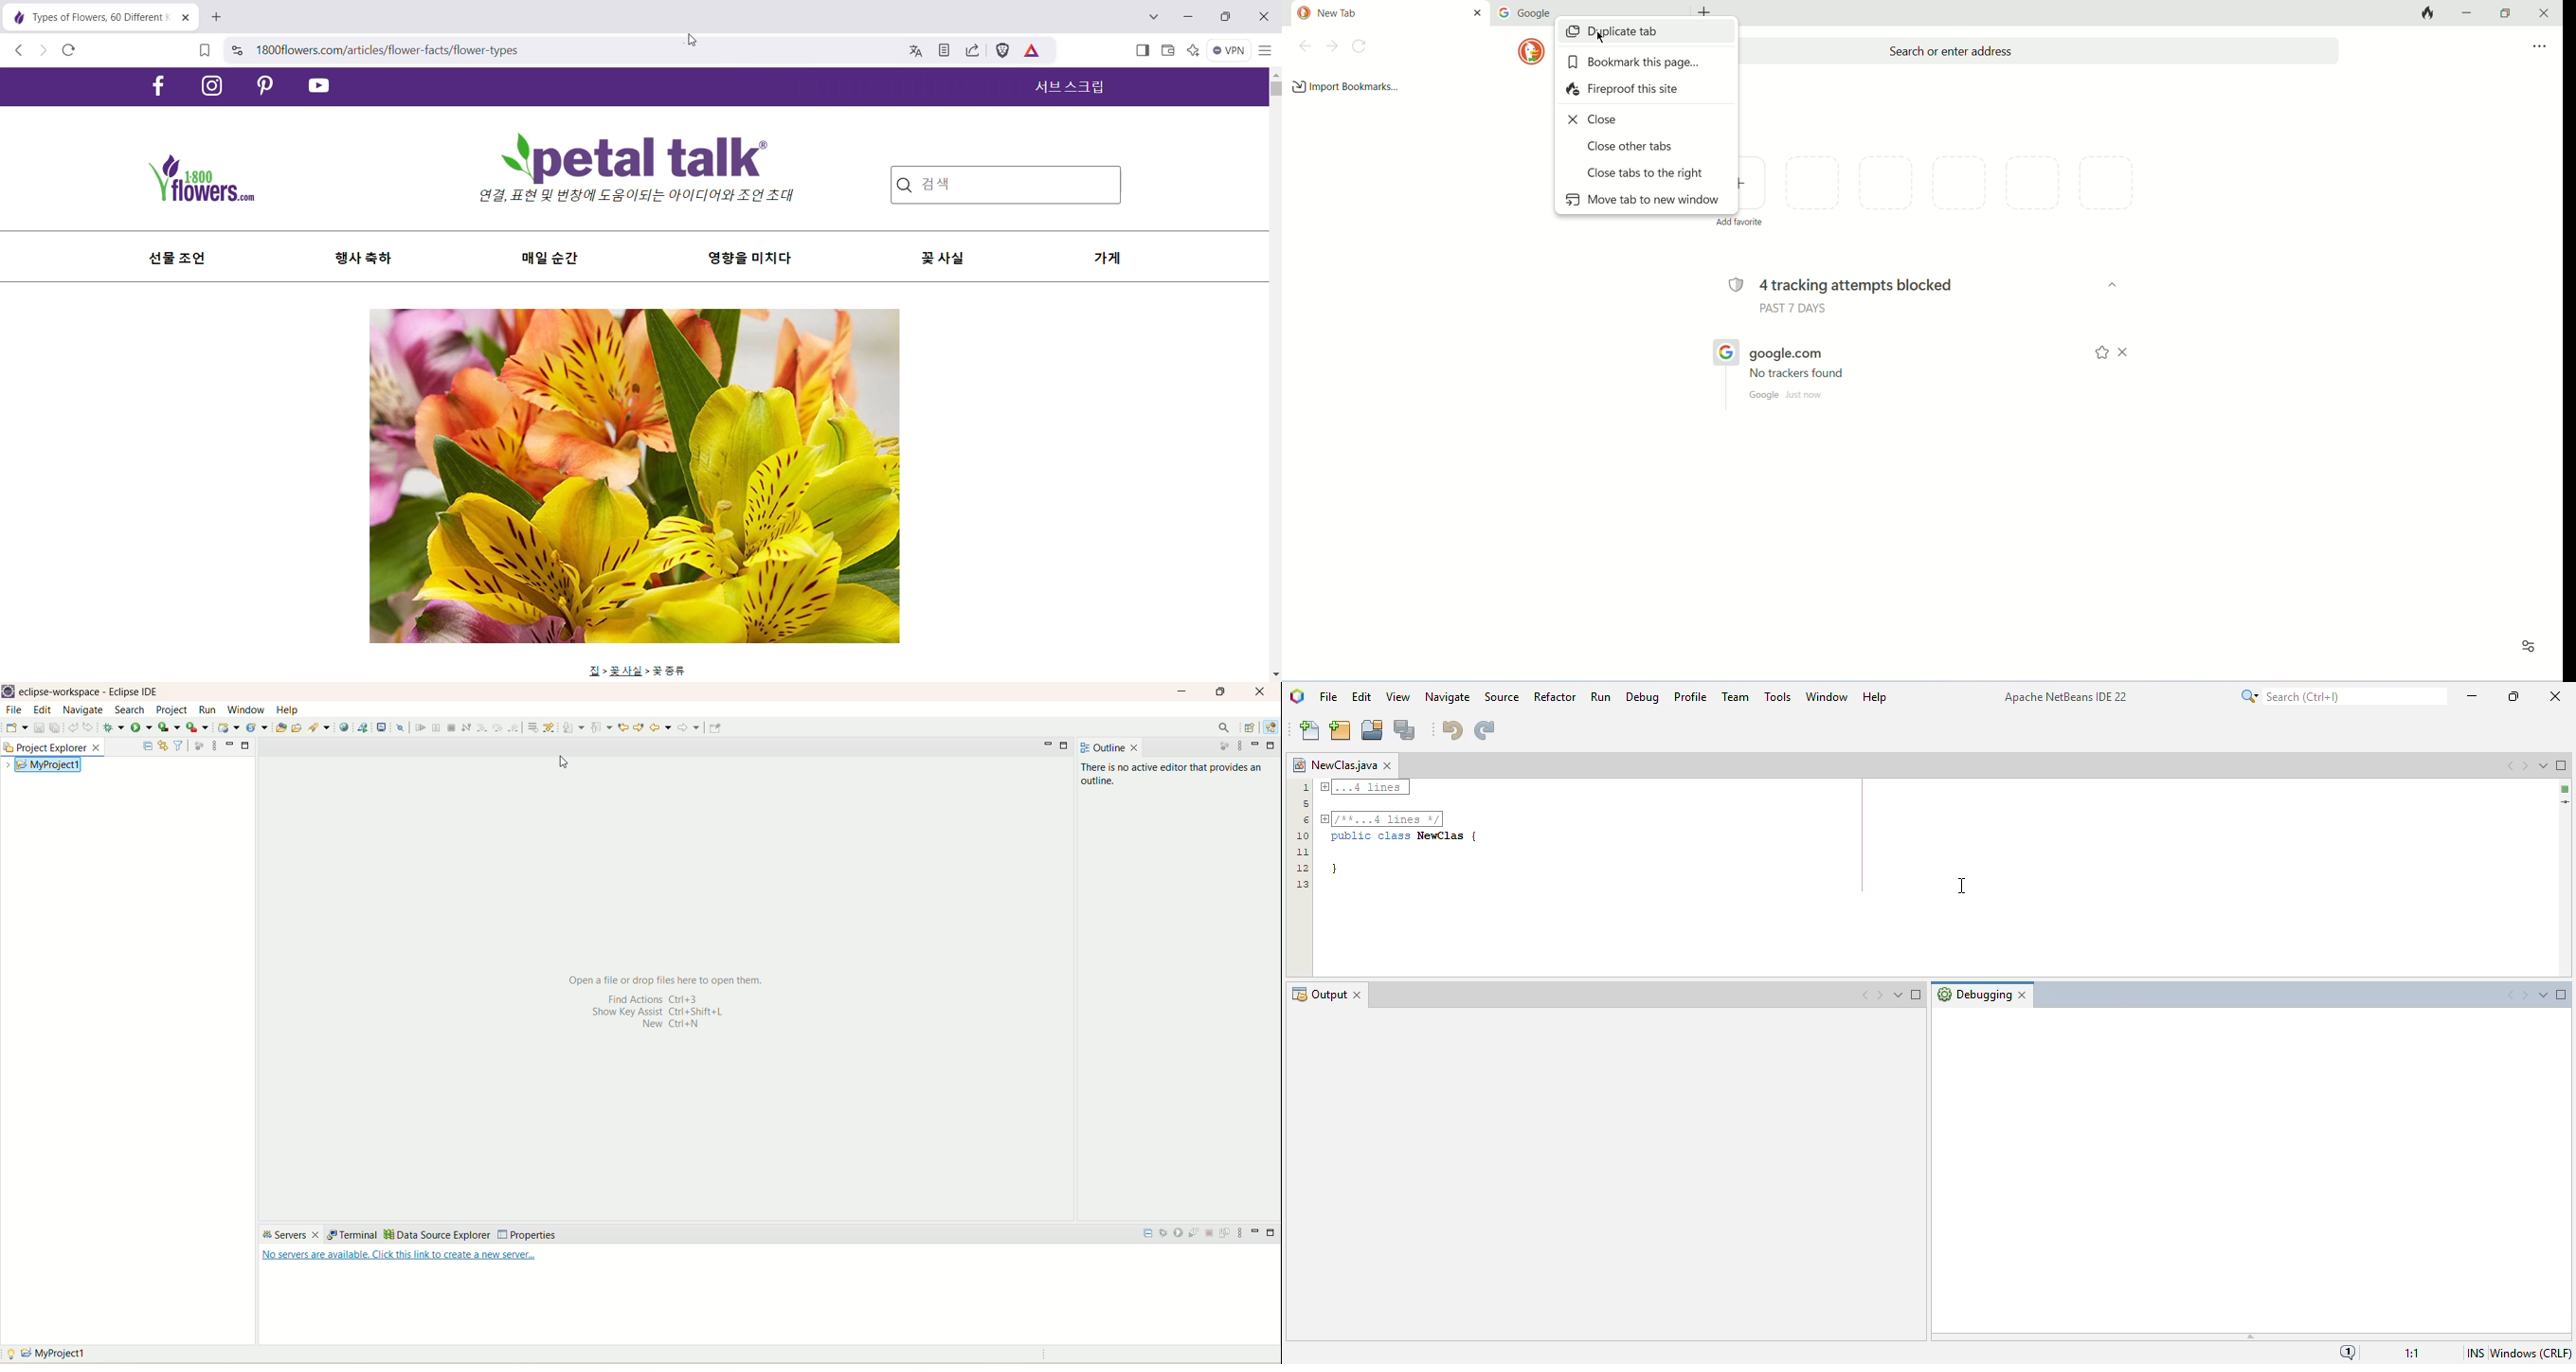  I want to click on navigate, so click(83, 711).